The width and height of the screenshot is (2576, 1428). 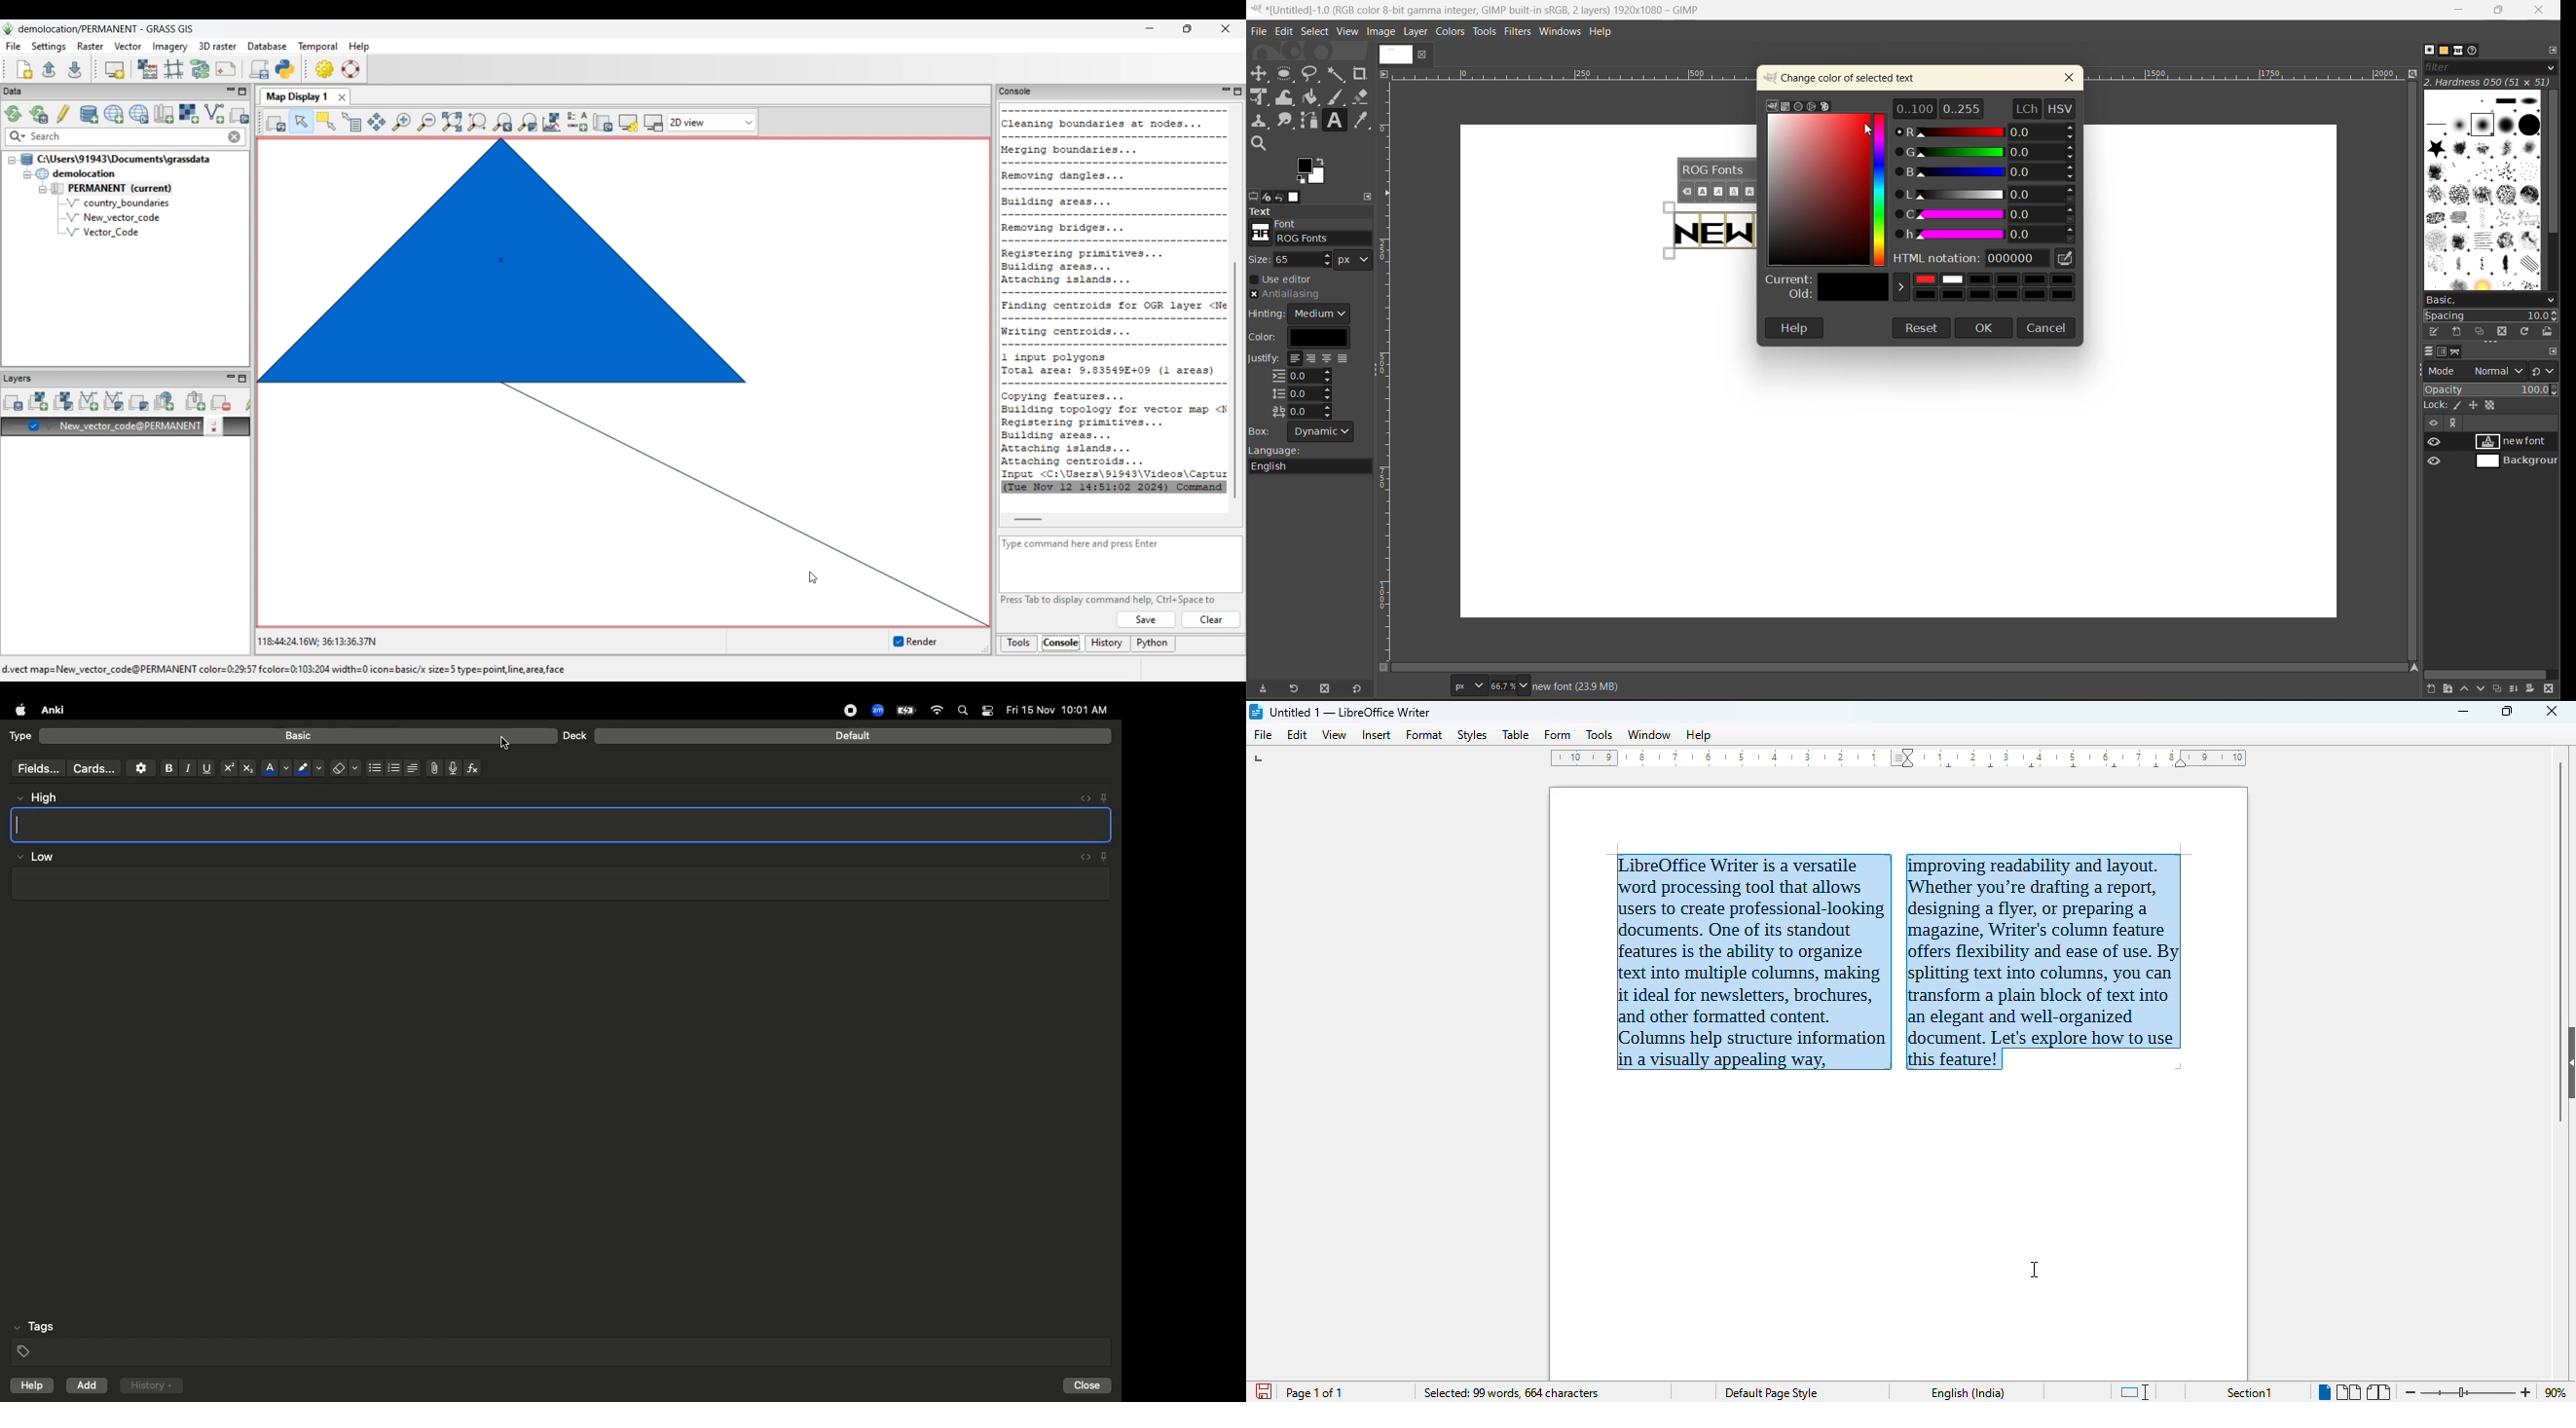 What do you see at coordinates (1315, 30) in the screenshot?
I see `select` at bounding box center [1315, 30].